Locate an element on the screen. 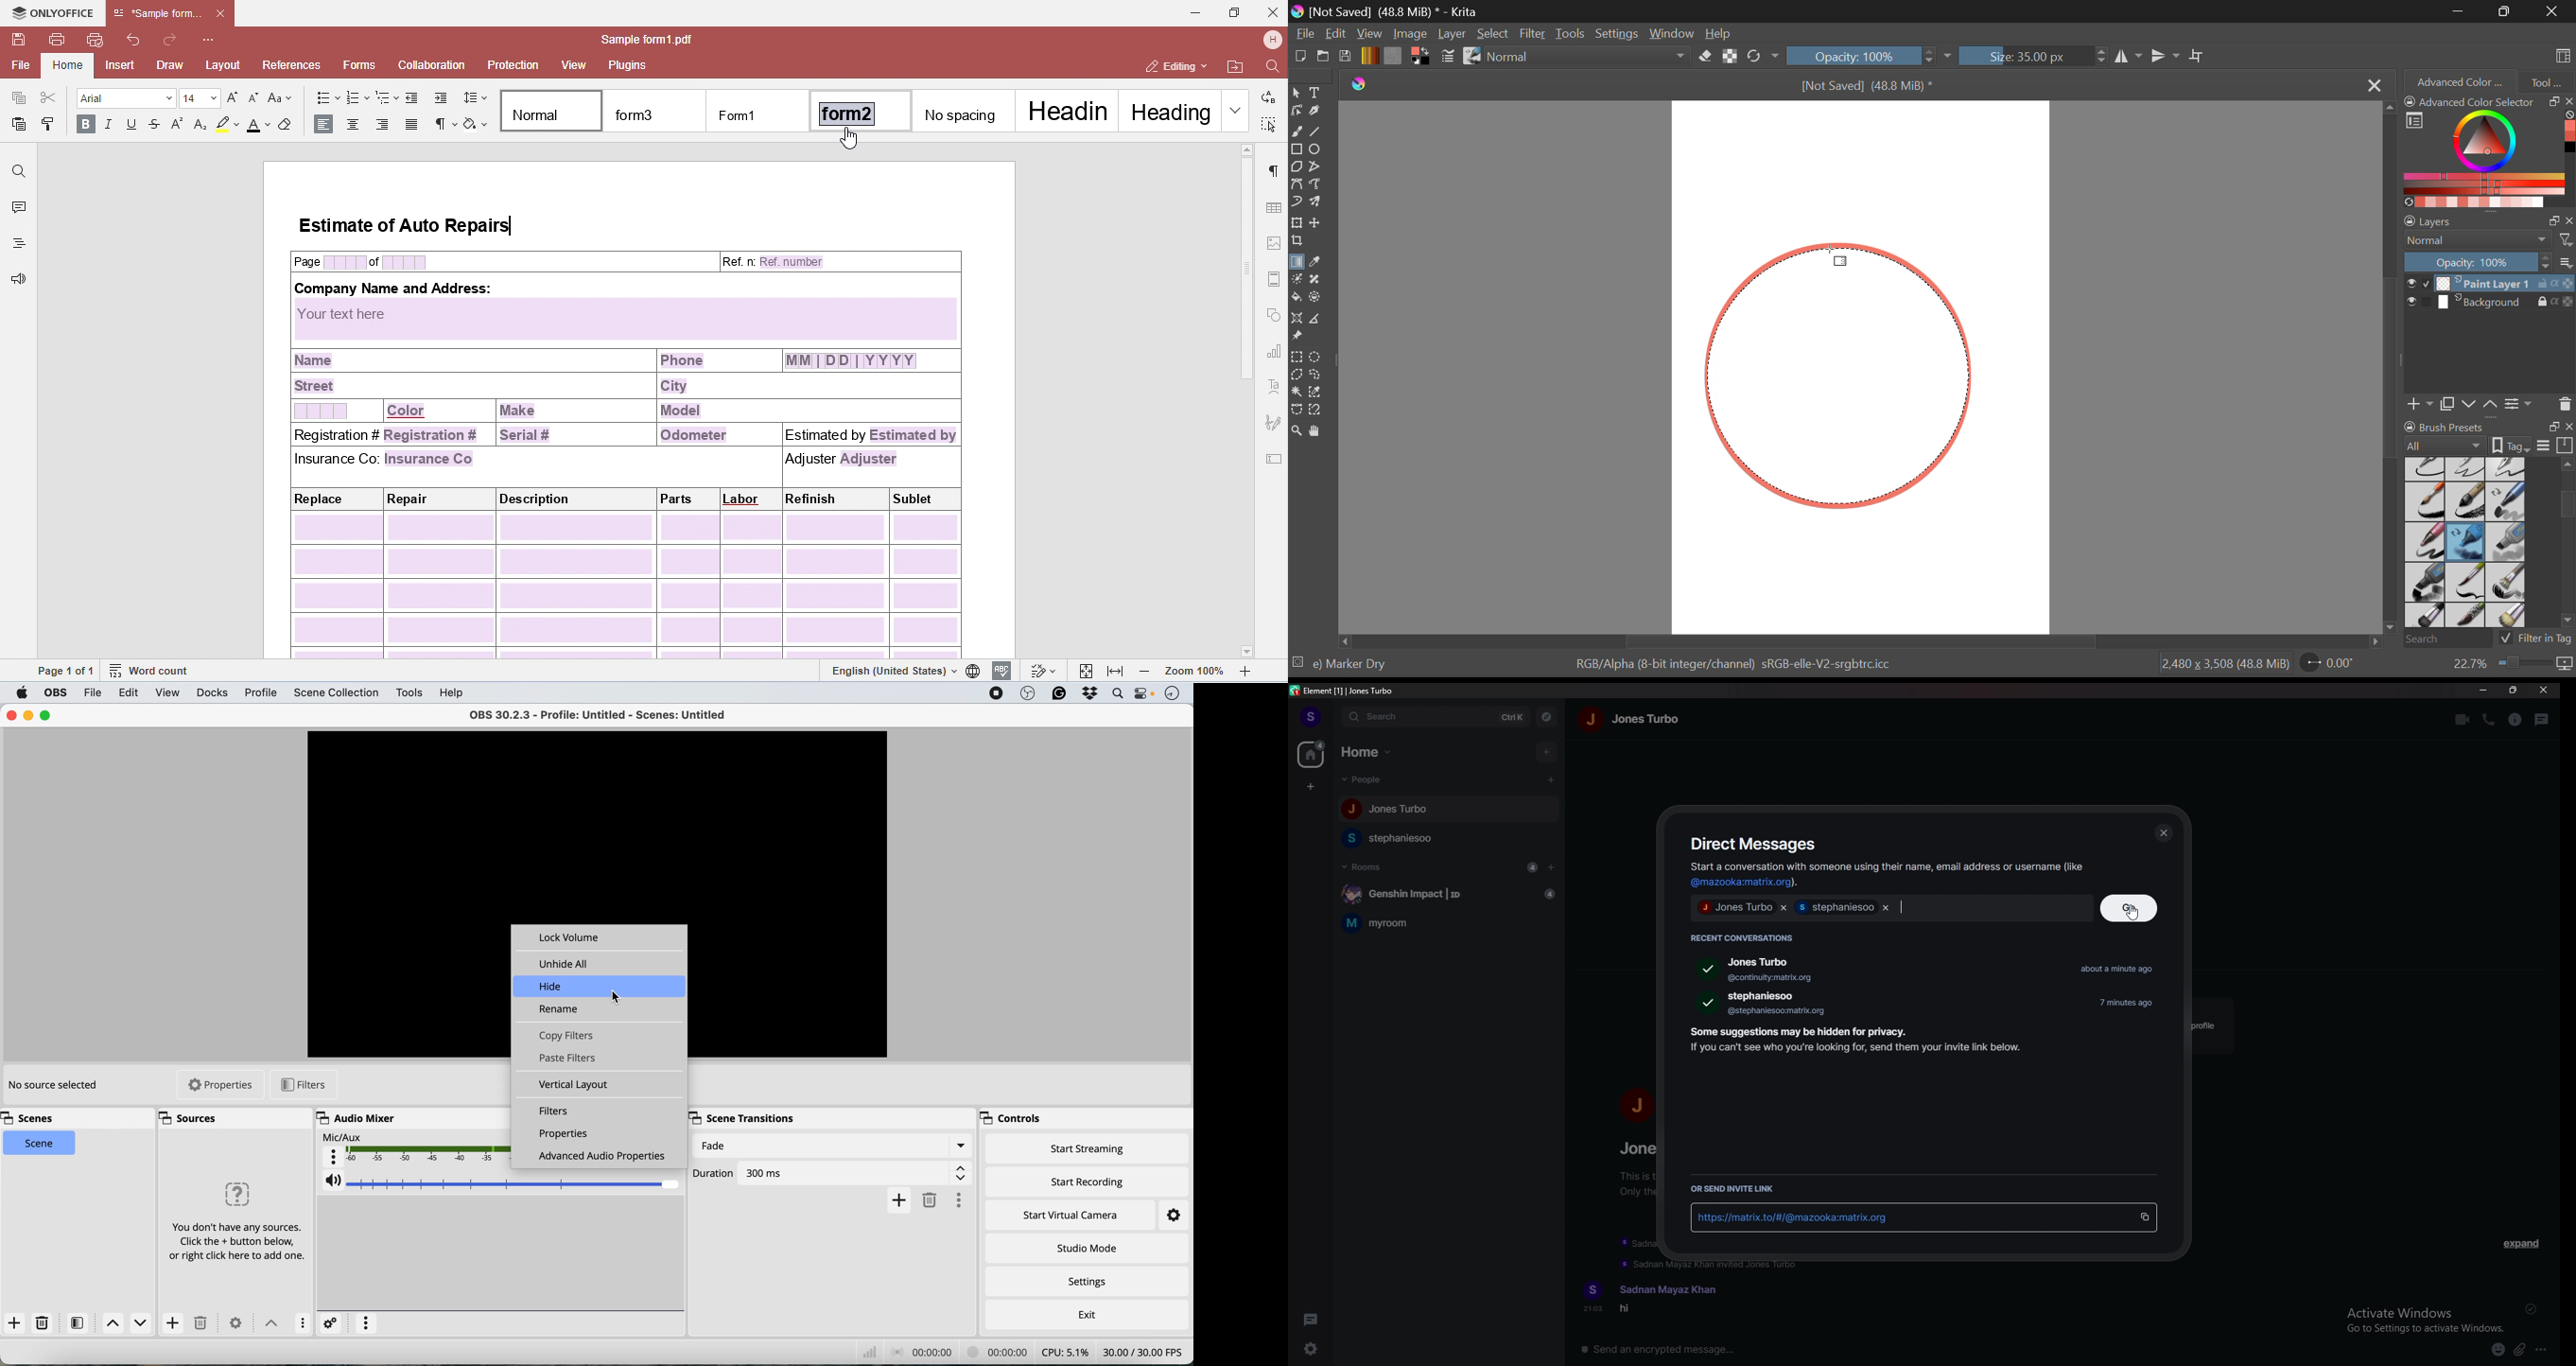 The width and height of the screenshot is (2576, 1372). add is located at coordinates (1547, 751).